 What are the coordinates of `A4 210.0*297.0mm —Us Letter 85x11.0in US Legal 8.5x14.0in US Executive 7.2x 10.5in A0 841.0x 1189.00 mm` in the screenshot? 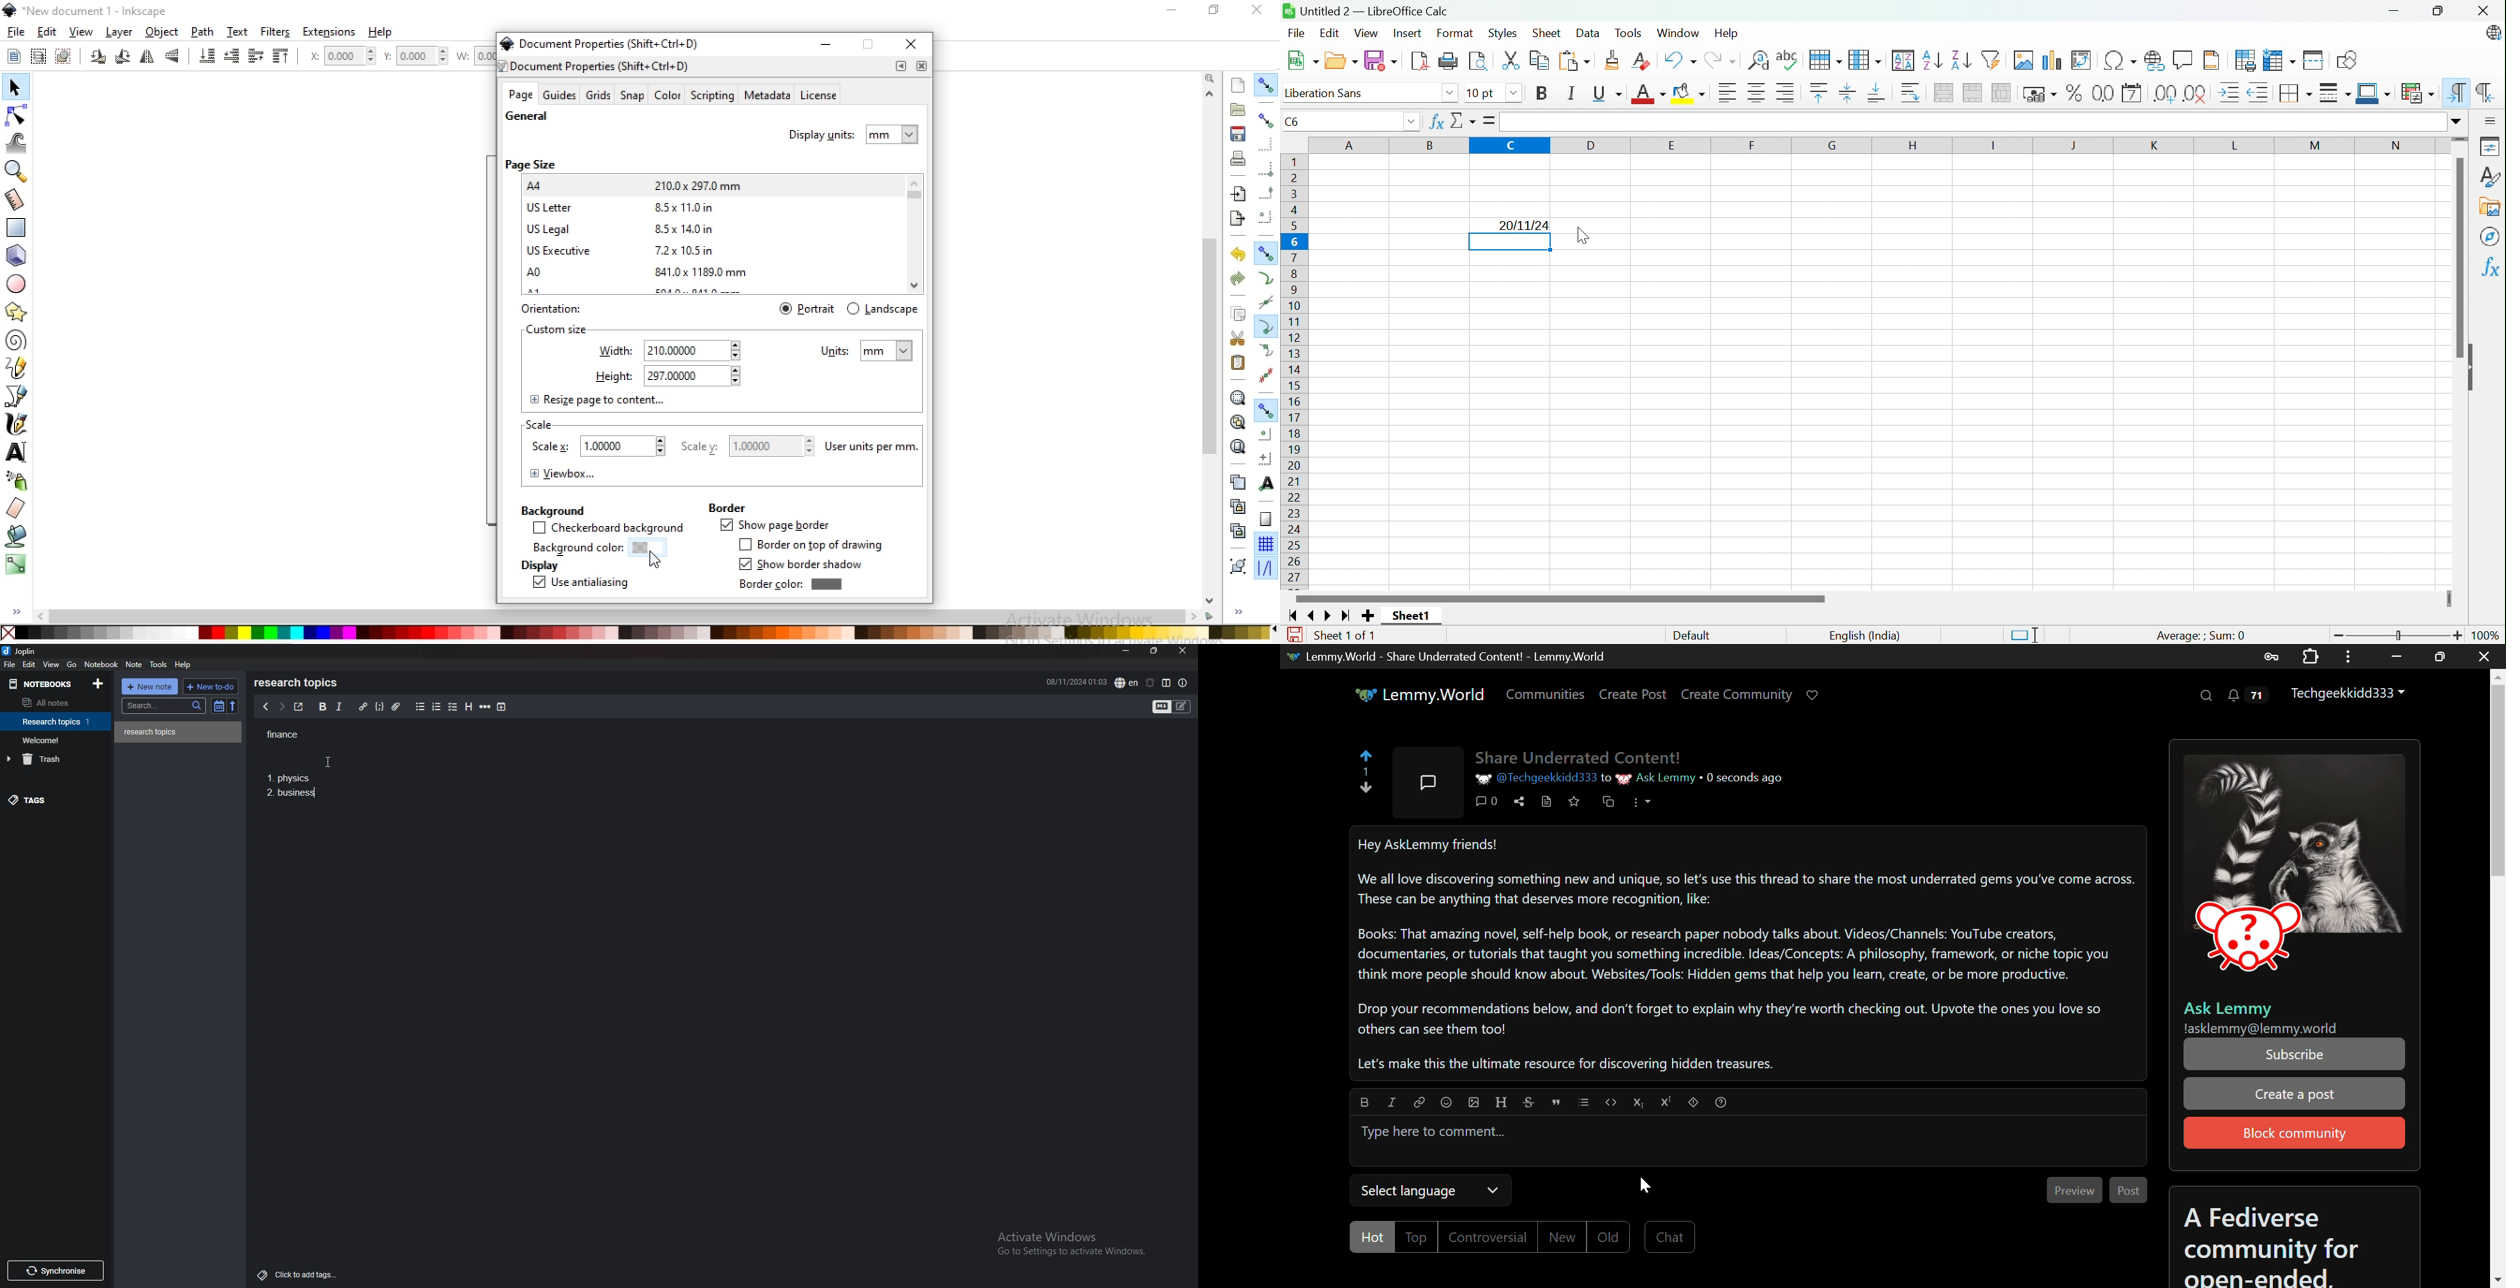 It's located at (648, 236).